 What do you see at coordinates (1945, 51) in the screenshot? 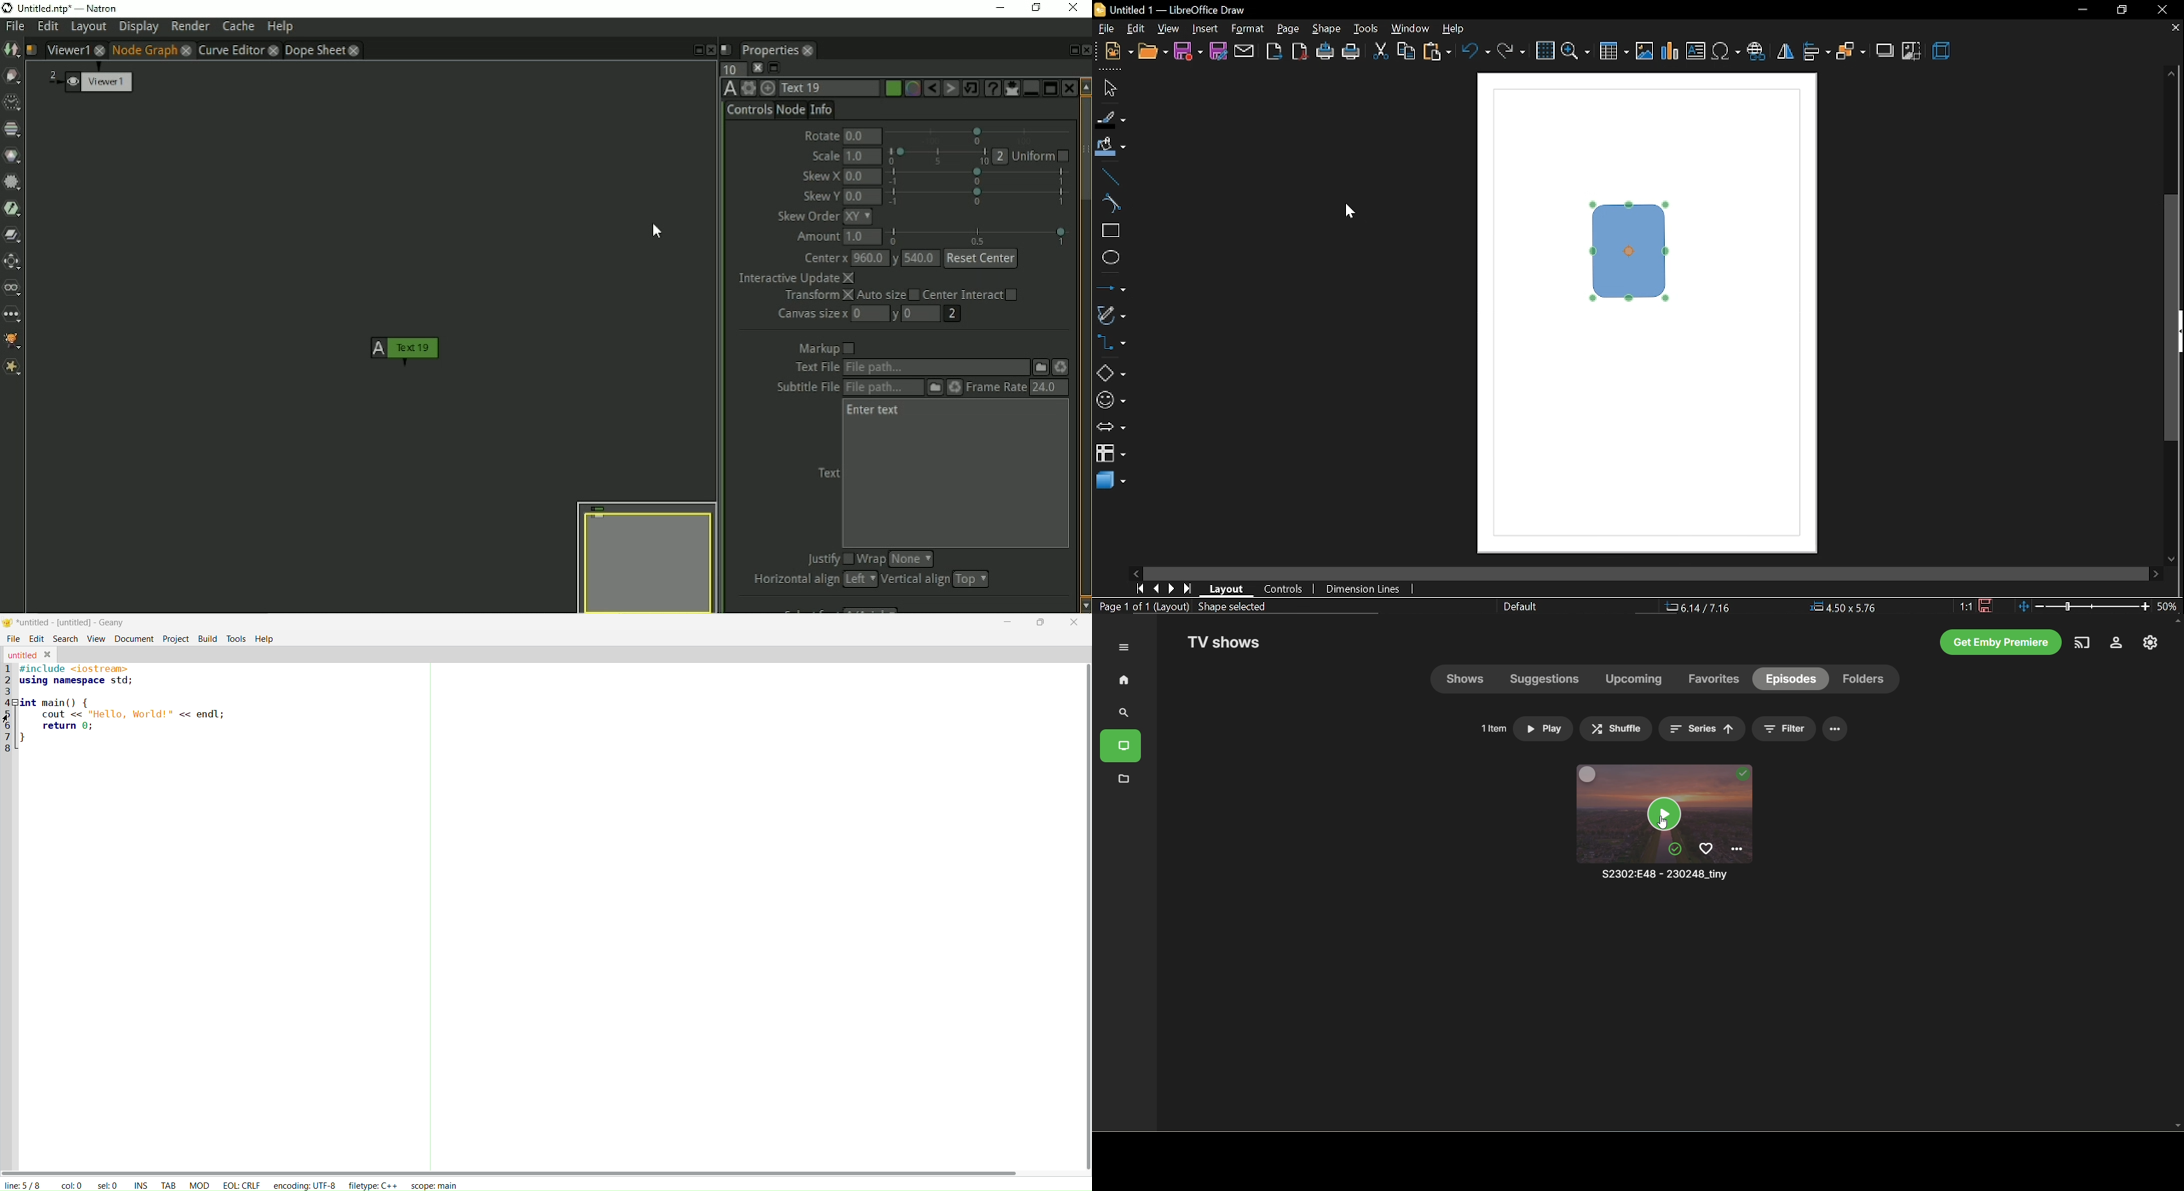
I see `3d effect` at bounding box center [1945, 51].